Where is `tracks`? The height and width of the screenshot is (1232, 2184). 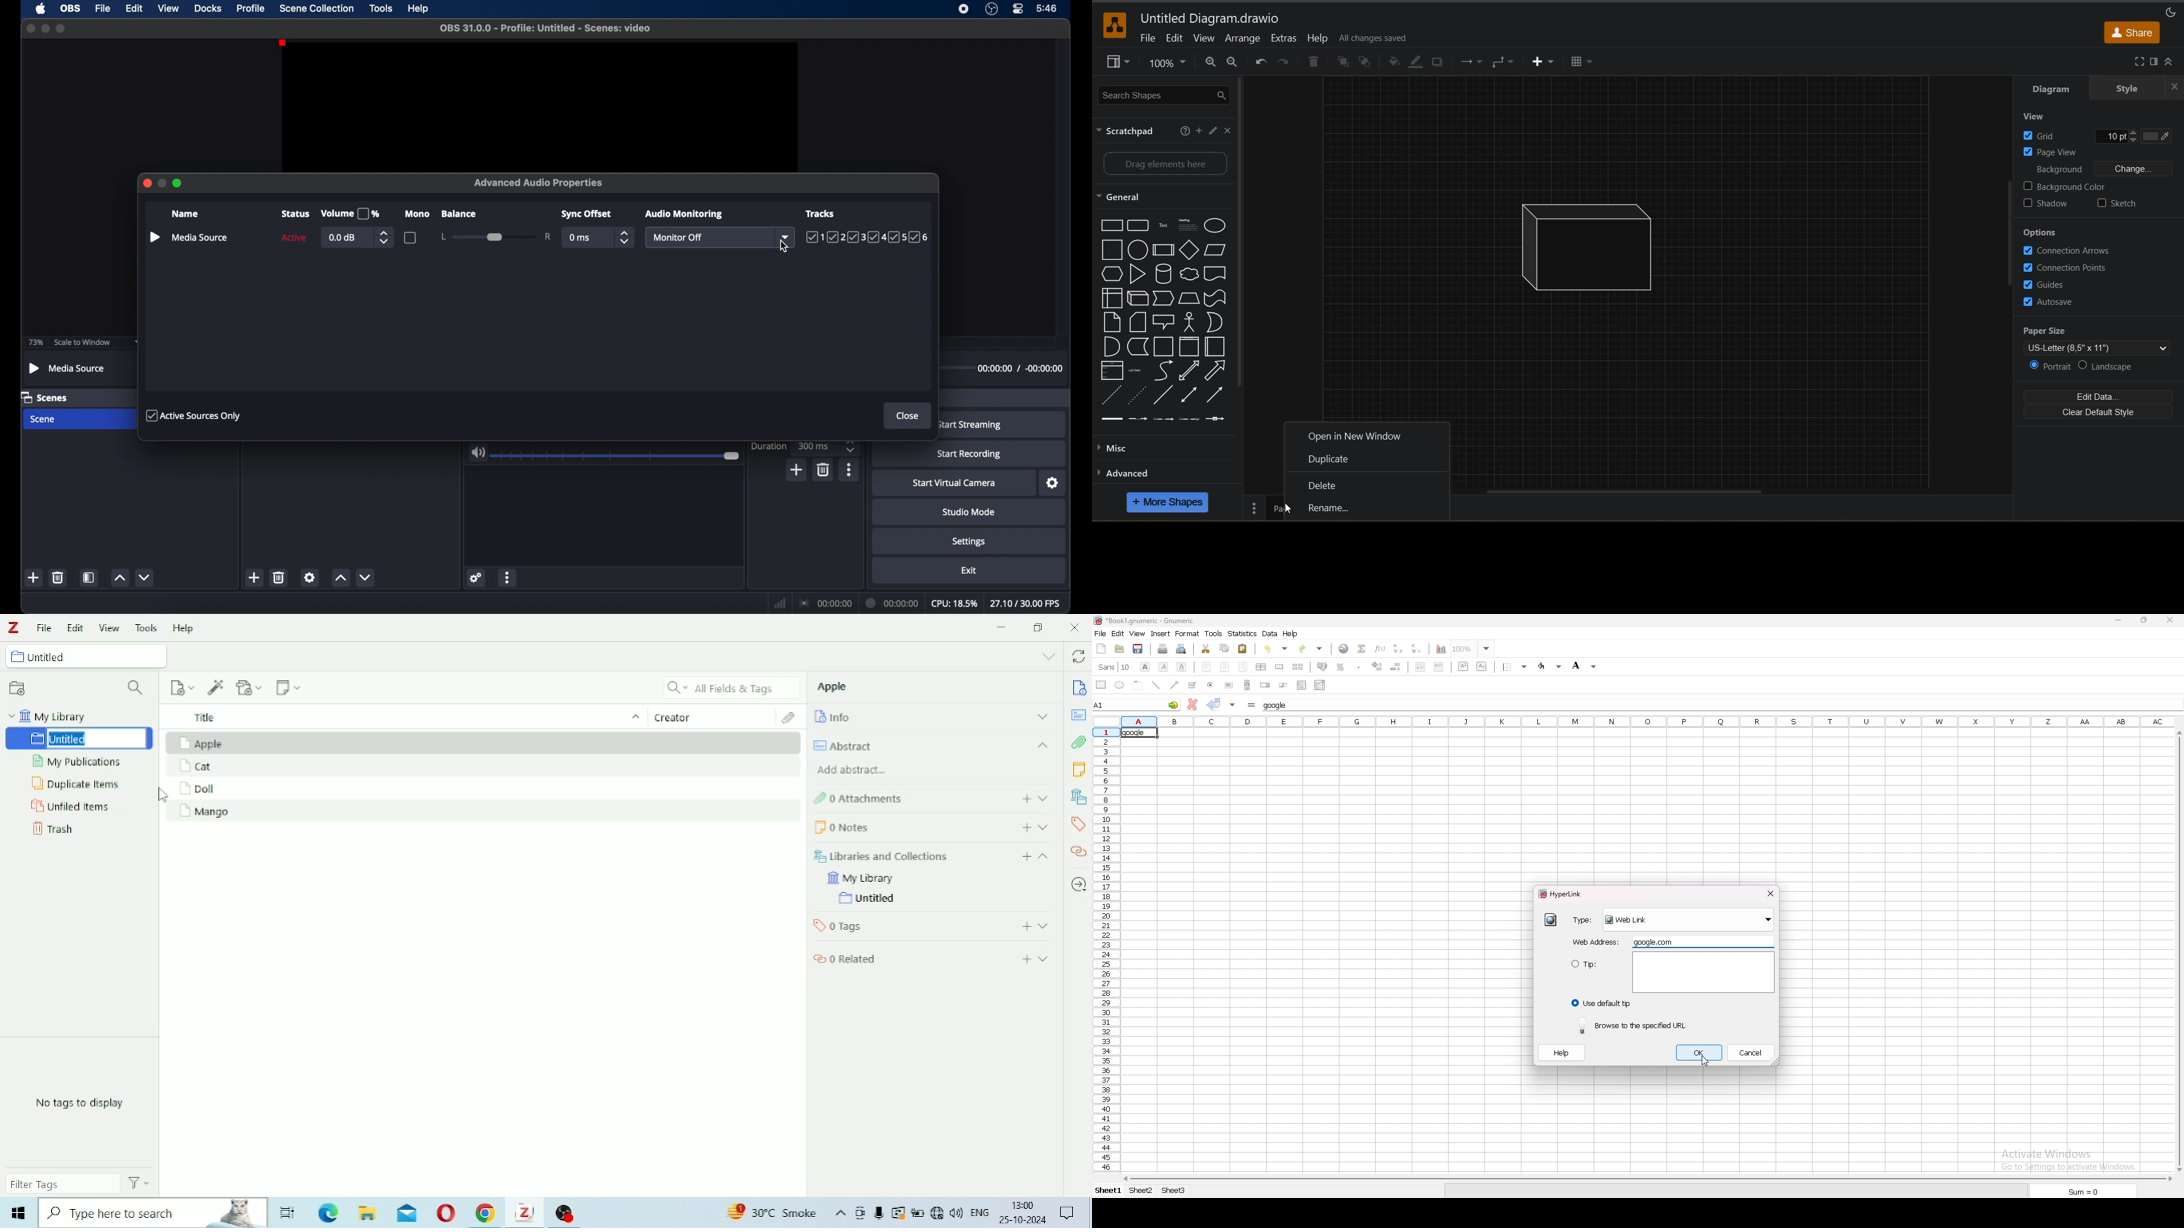
tracks is located at coordinates (822, 213).